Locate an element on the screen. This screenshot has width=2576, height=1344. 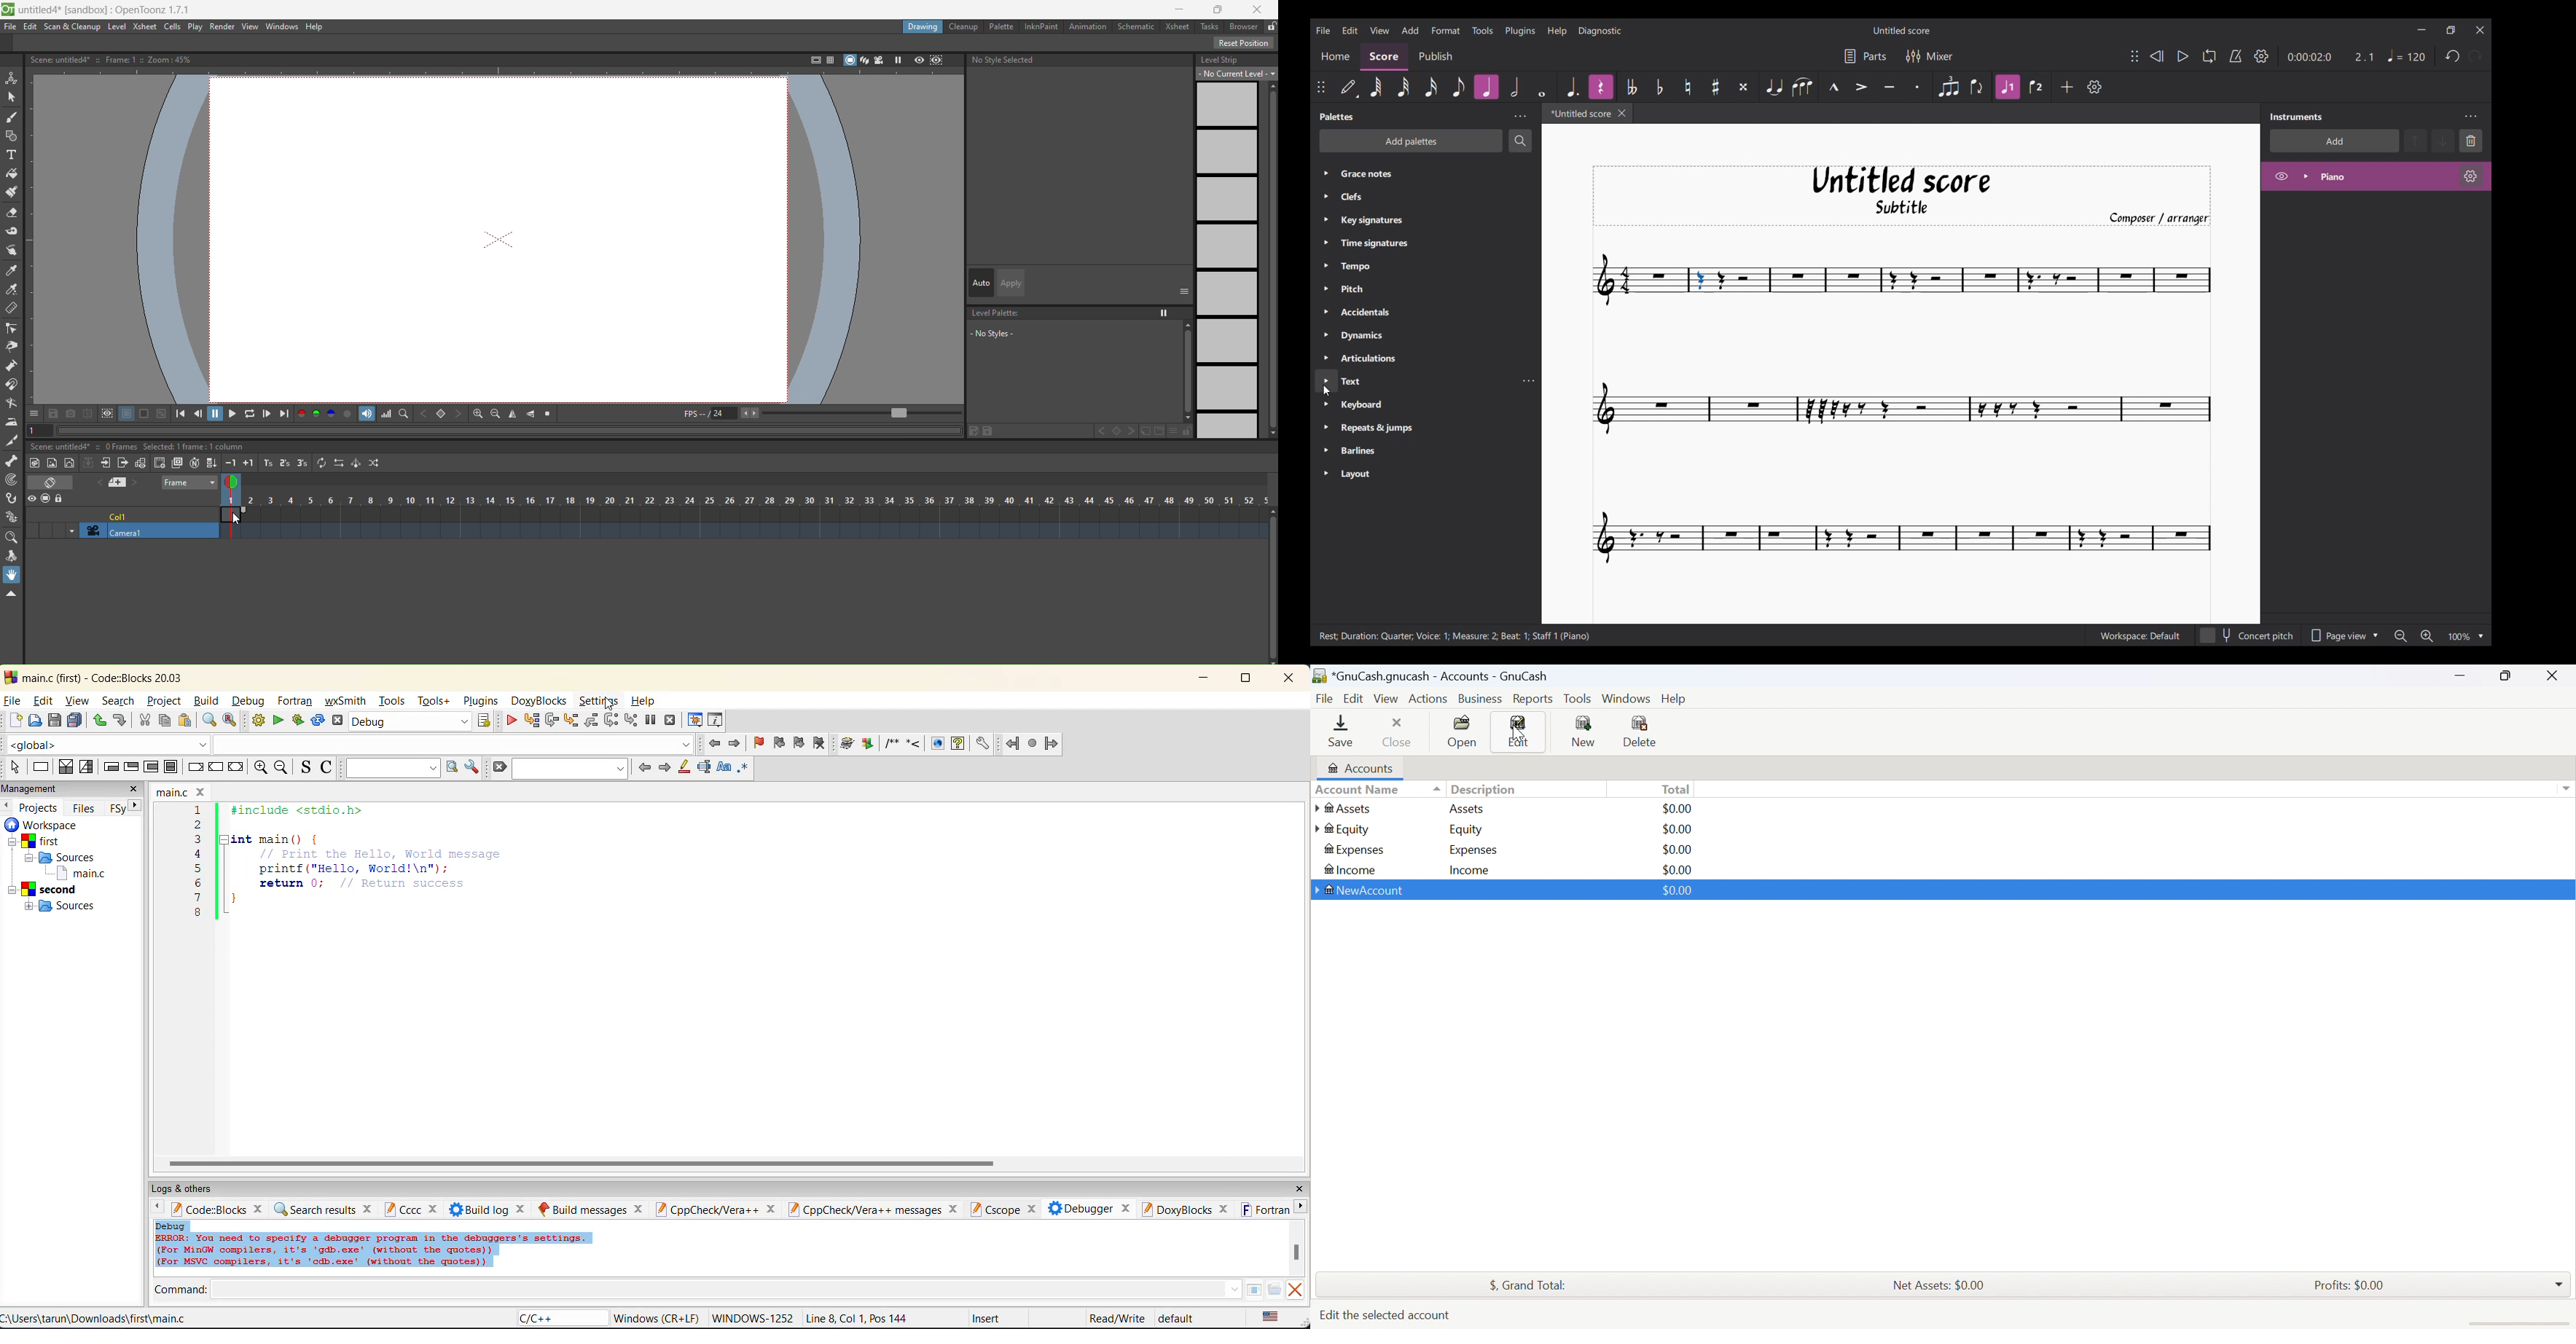
$0.00 is located at coordinates (1677, 891).